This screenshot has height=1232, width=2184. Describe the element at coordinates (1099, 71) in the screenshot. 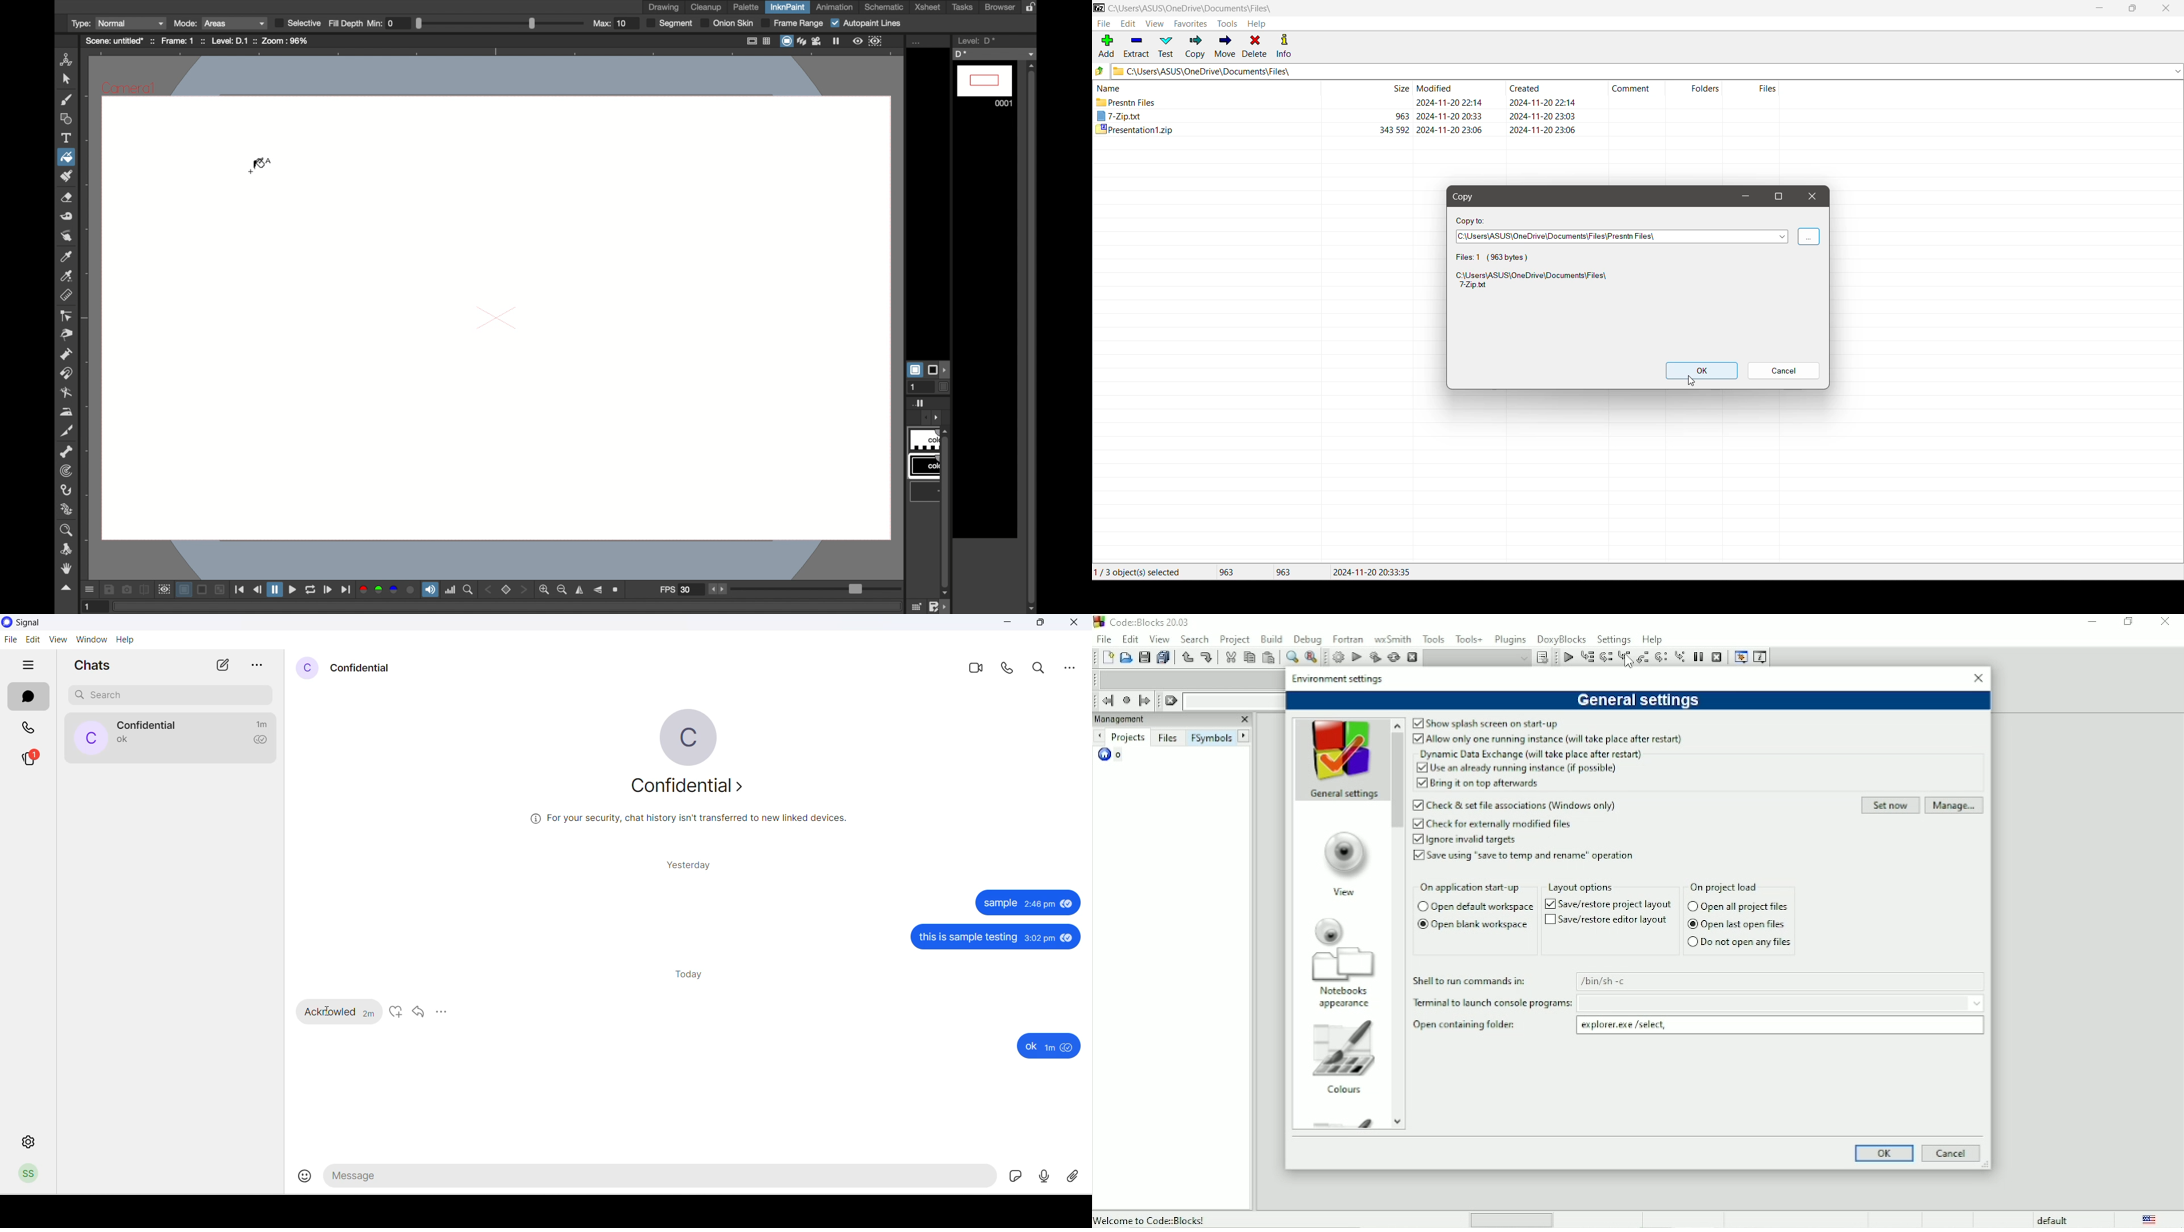

I see `Move Up one level` at that location.